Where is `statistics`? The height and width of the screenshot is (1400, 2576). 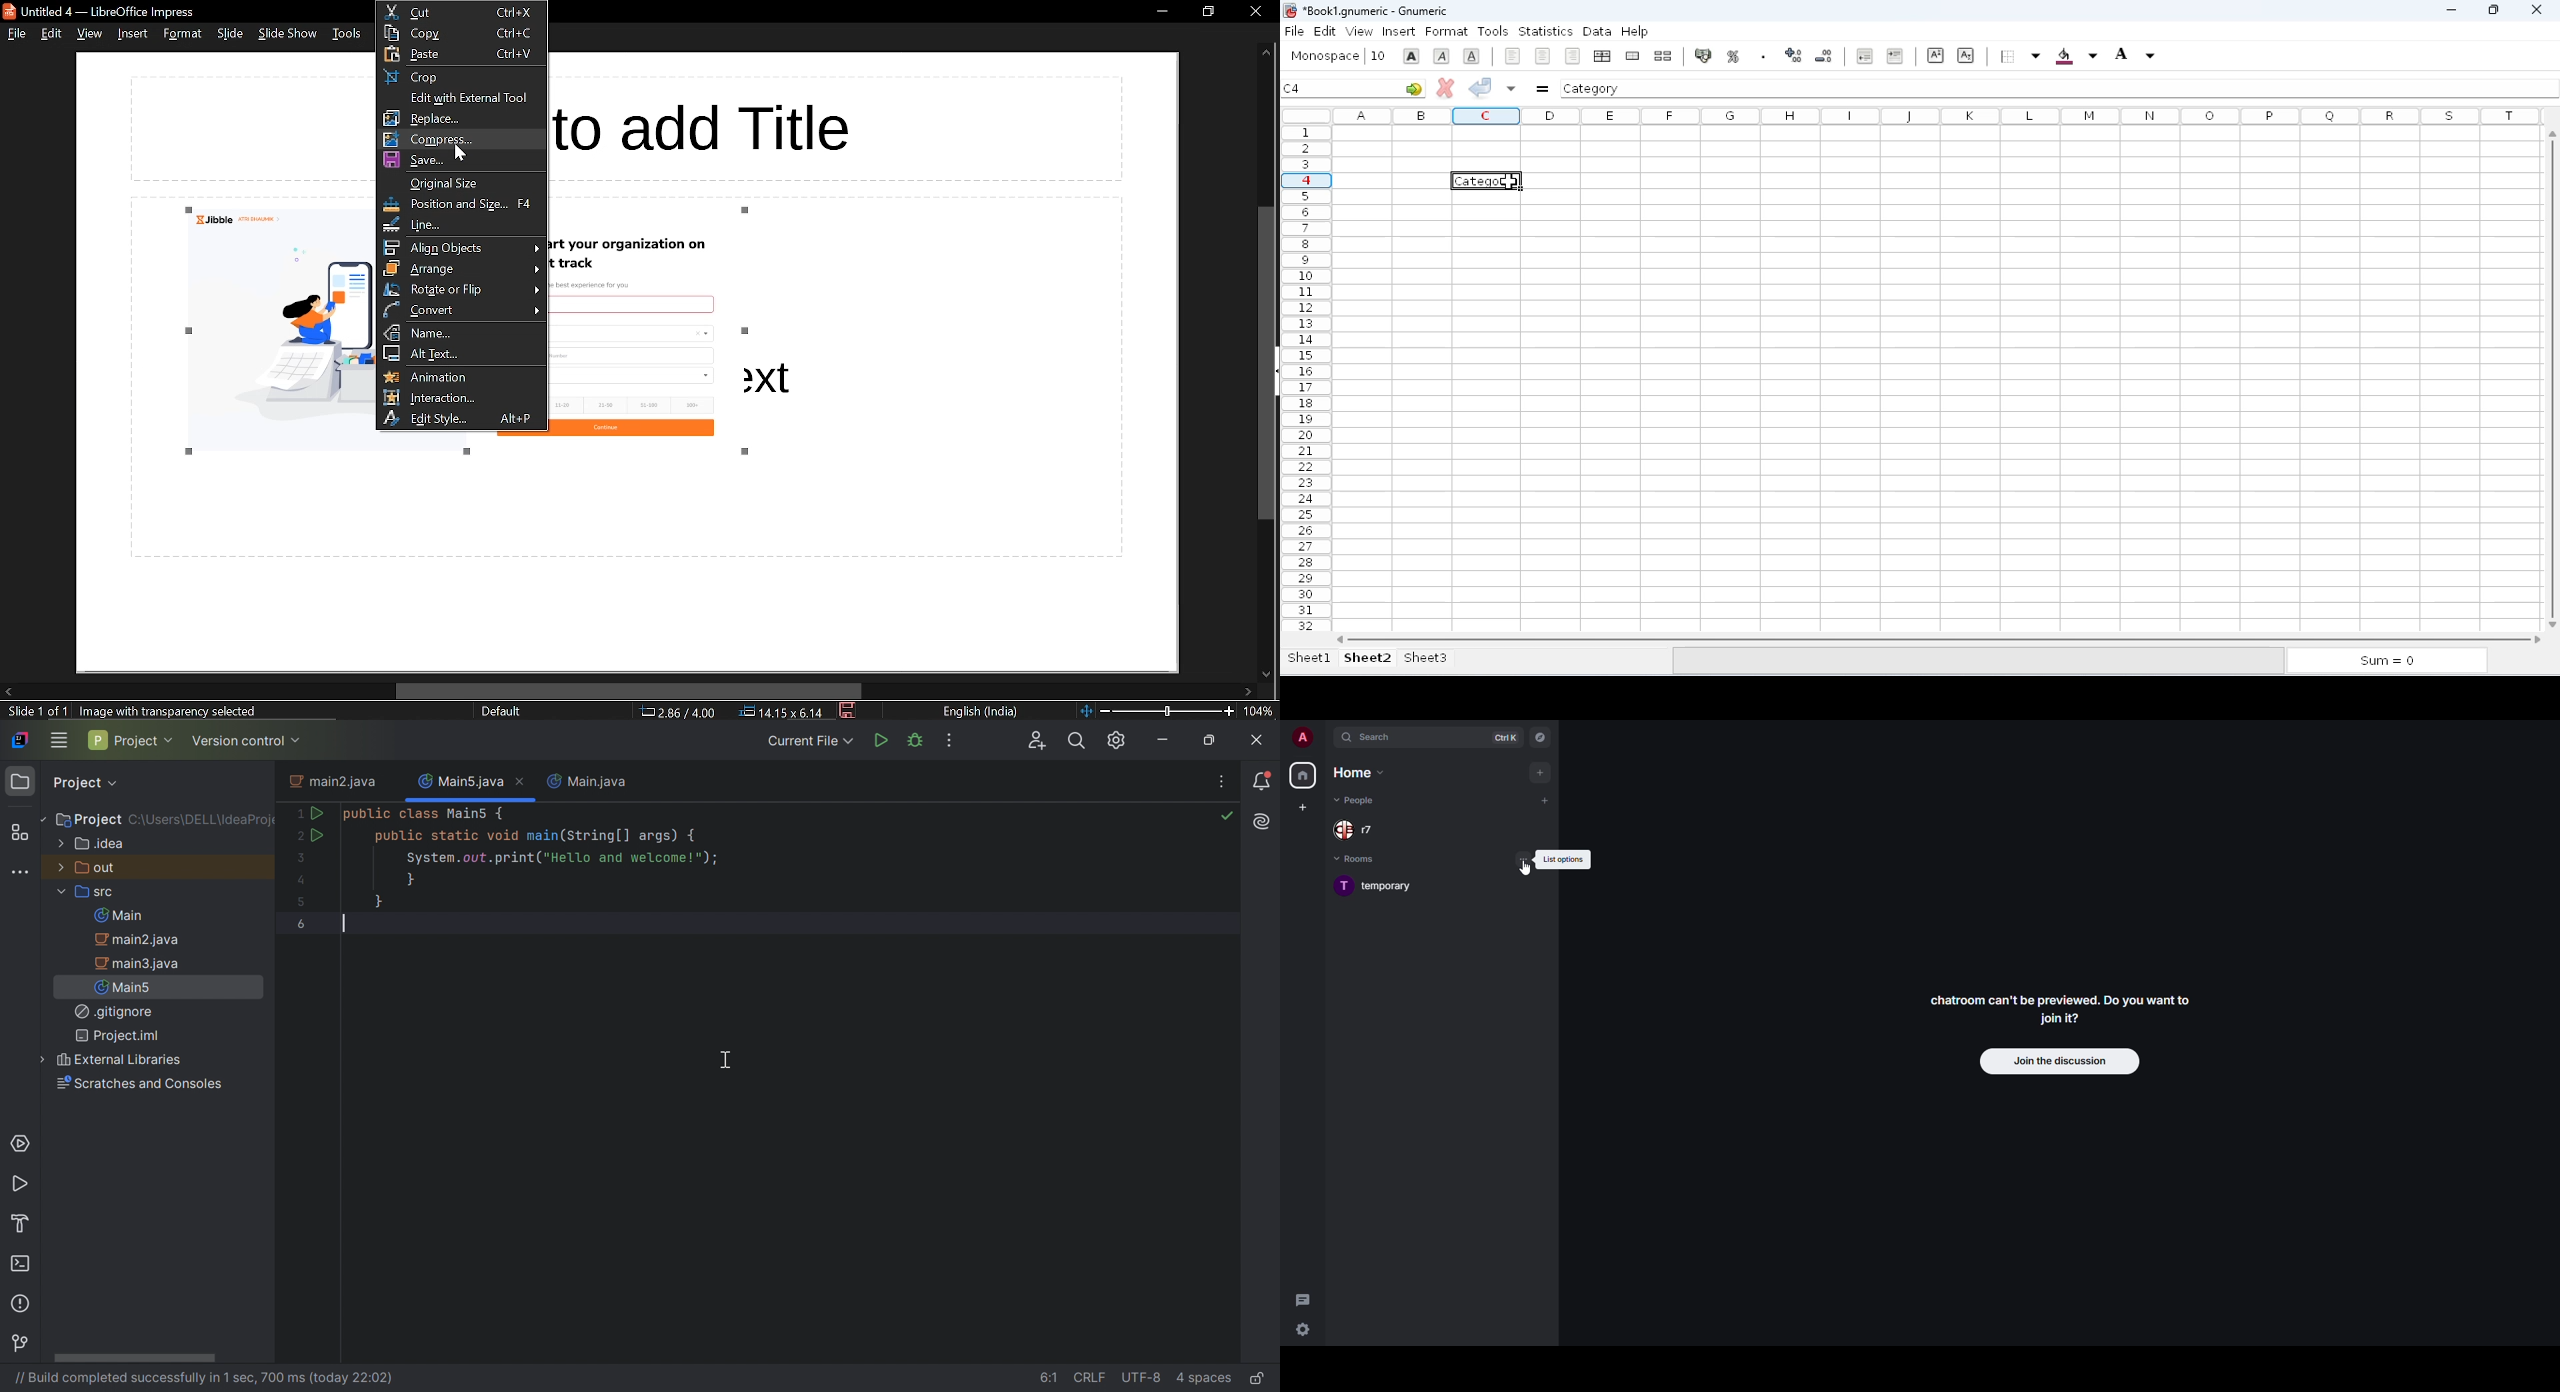 statistics is located at coordinates (1545, 32).